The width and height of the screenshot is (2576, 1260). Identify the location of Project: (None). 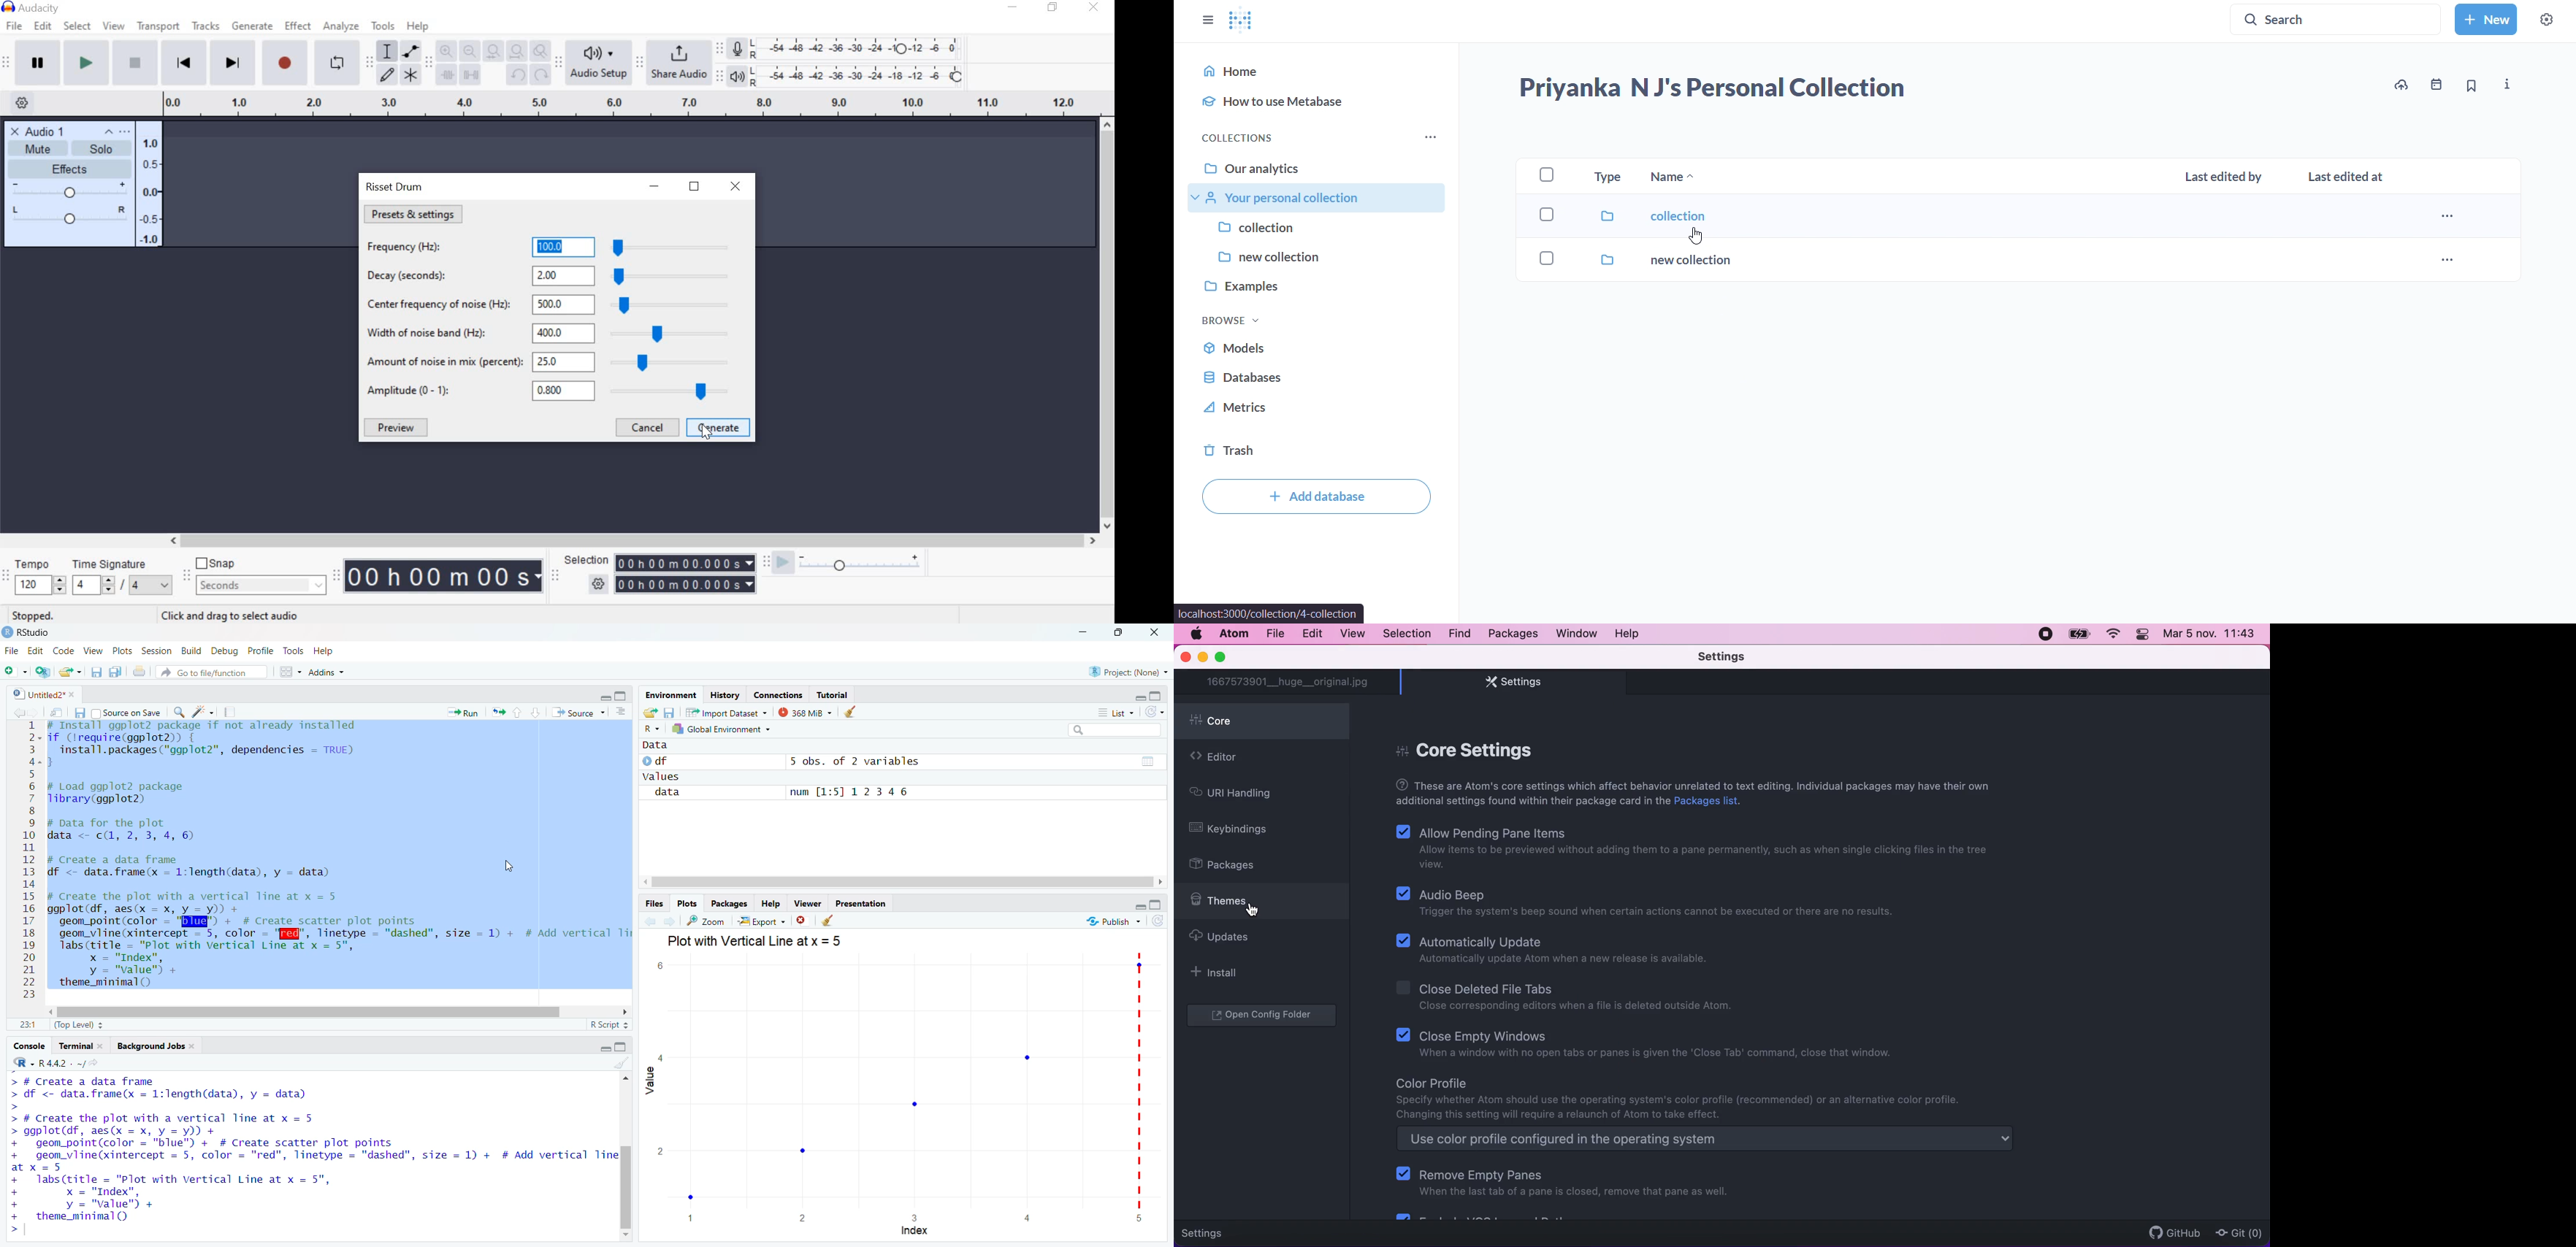
(1125, 670).